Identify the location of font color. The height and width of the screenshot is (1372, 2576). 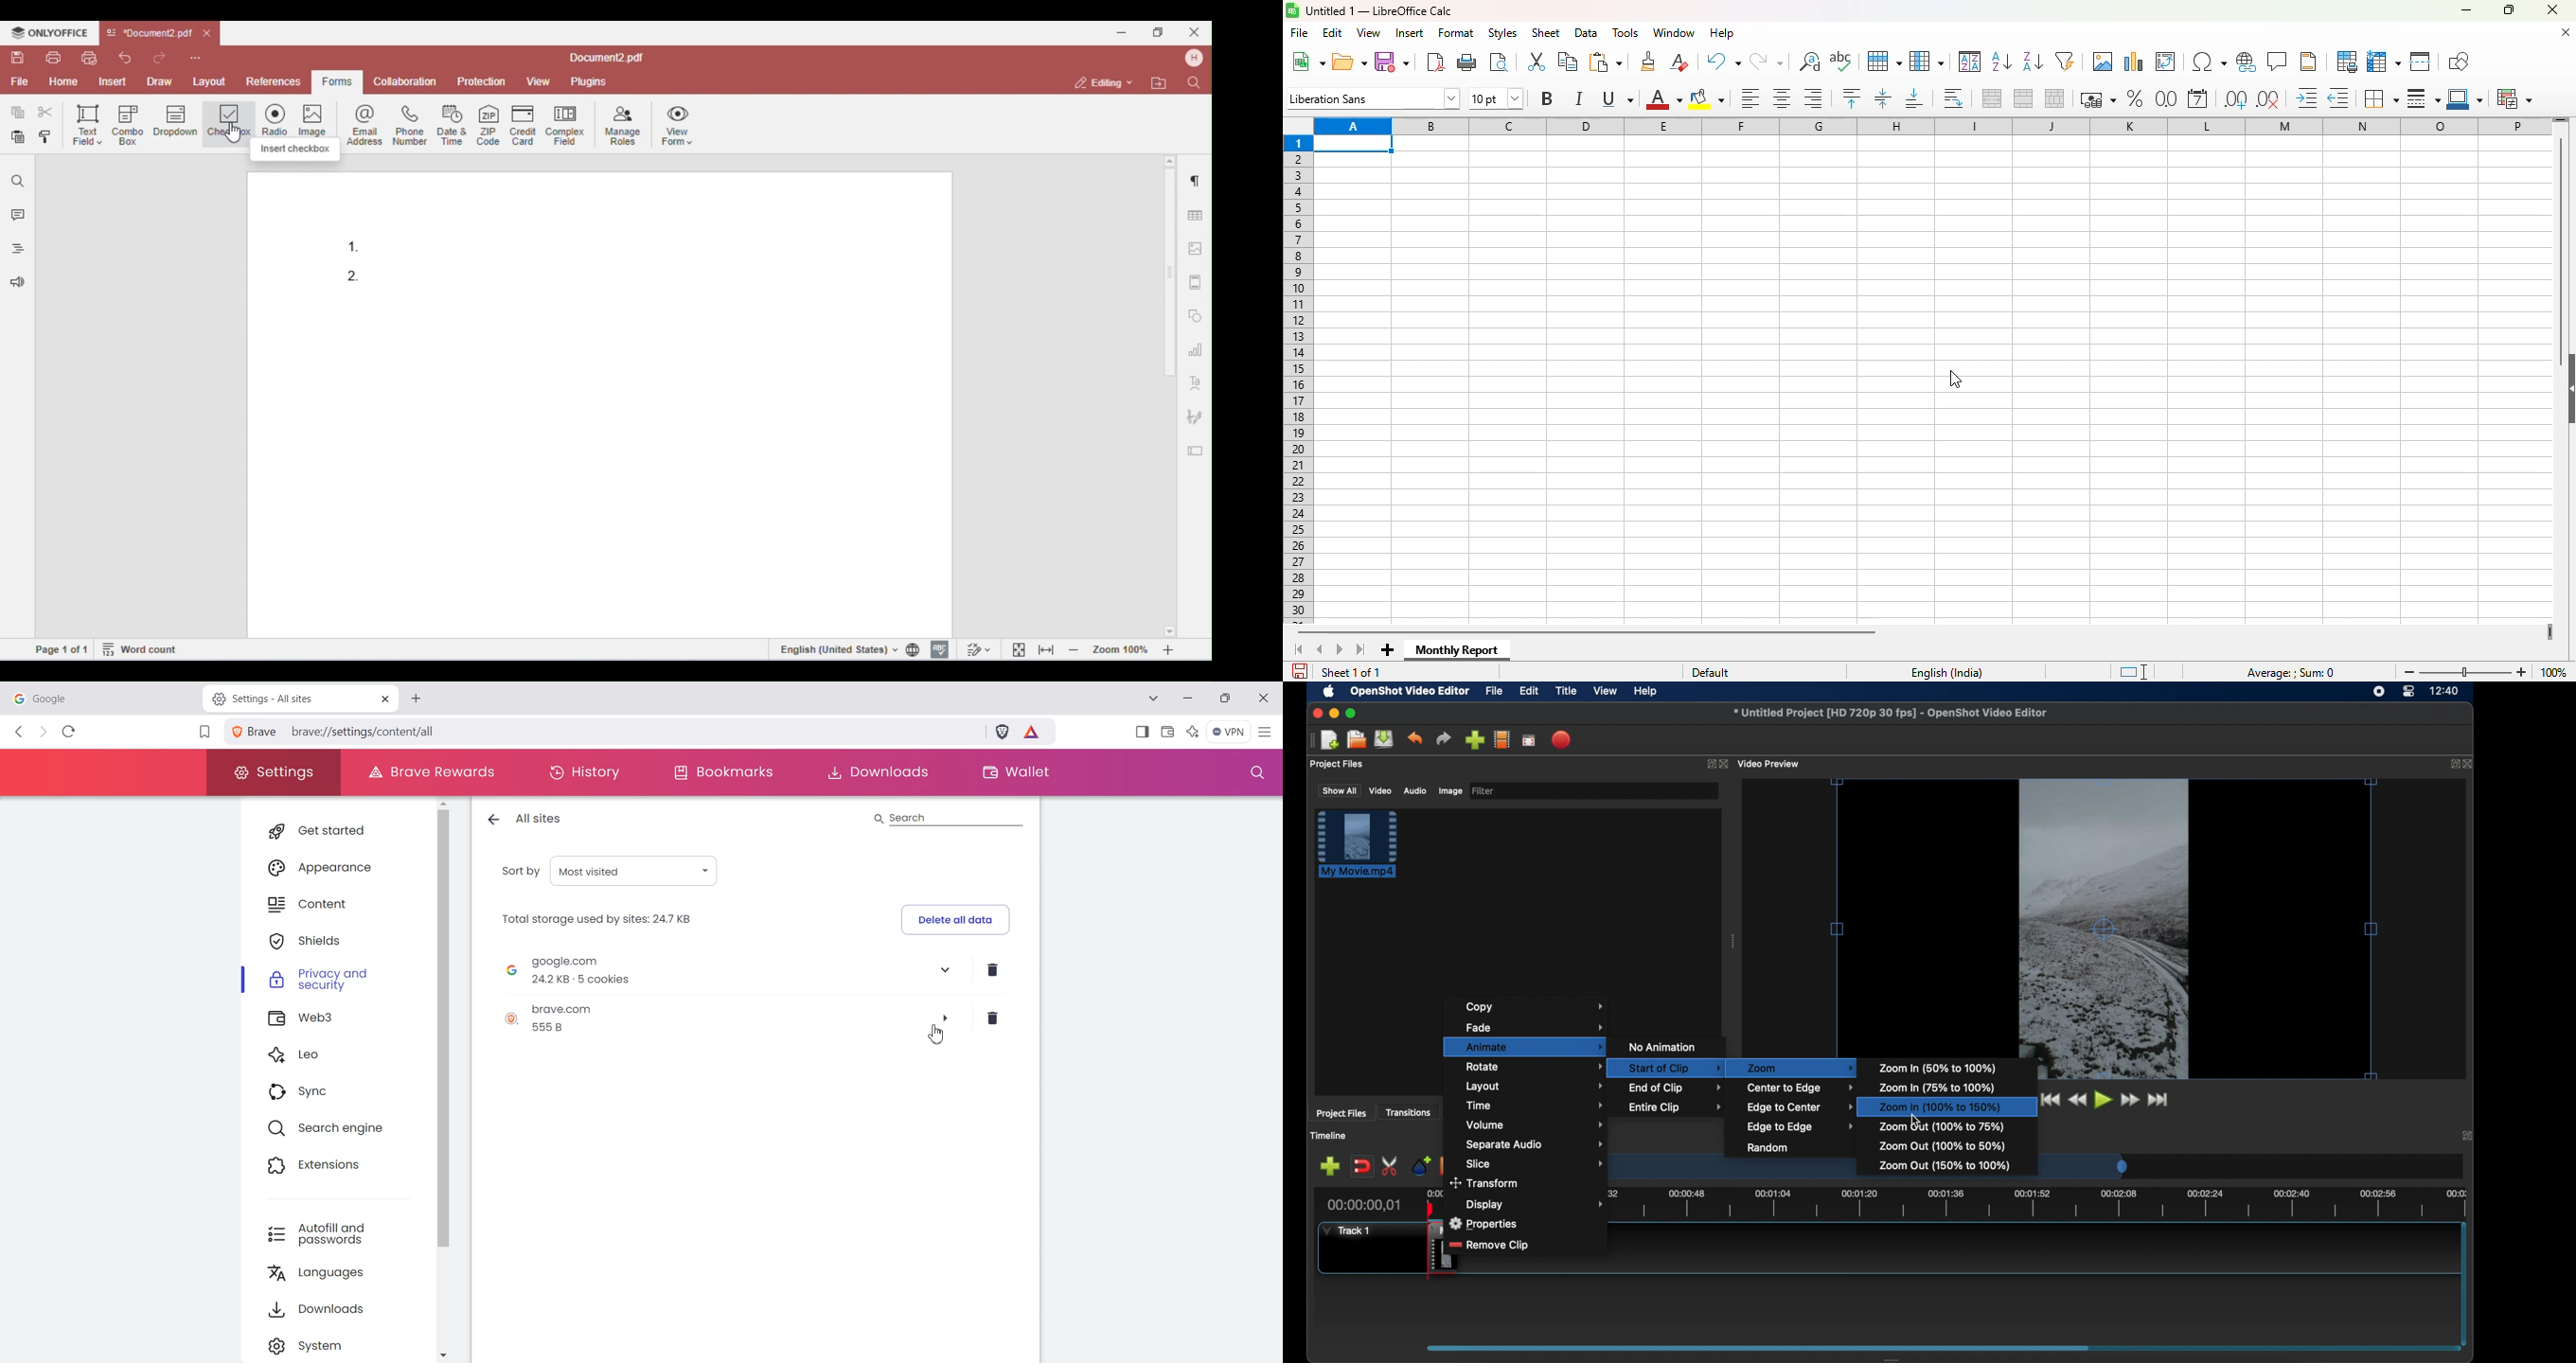
(1662, 98).